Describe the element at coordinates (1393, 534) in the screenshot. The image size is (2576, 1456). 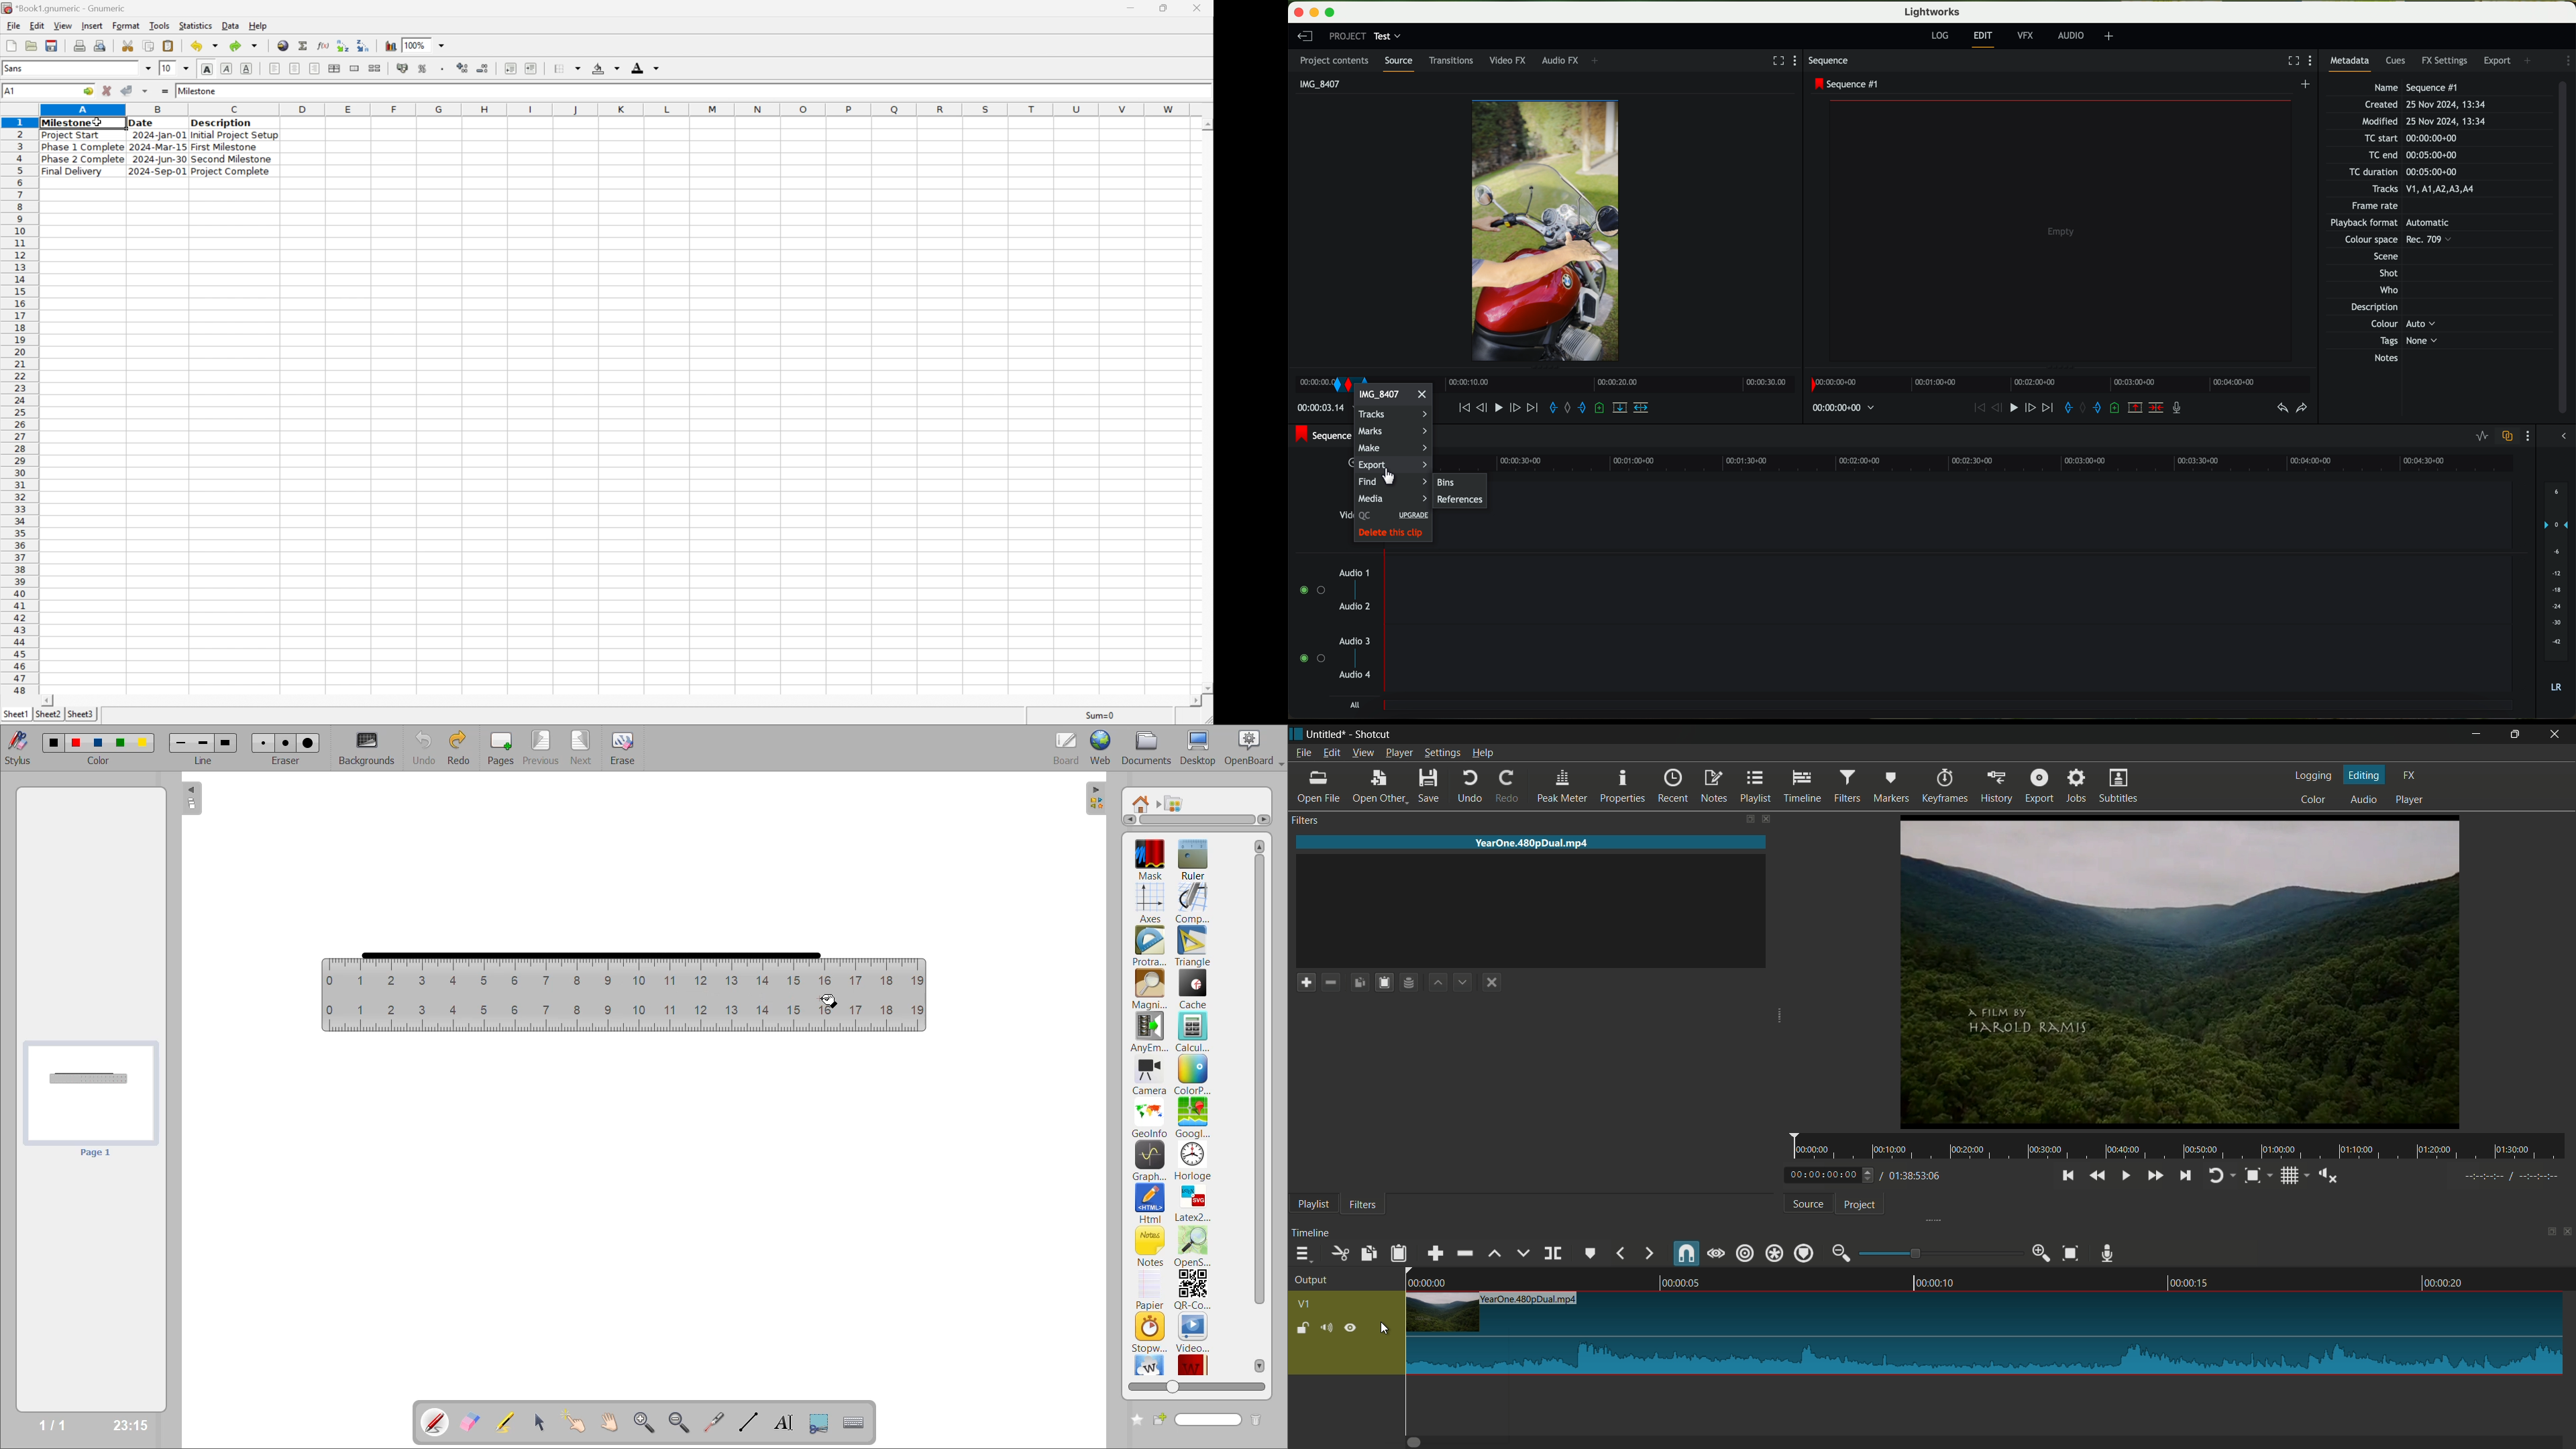
I see `delete this clip` at that location.